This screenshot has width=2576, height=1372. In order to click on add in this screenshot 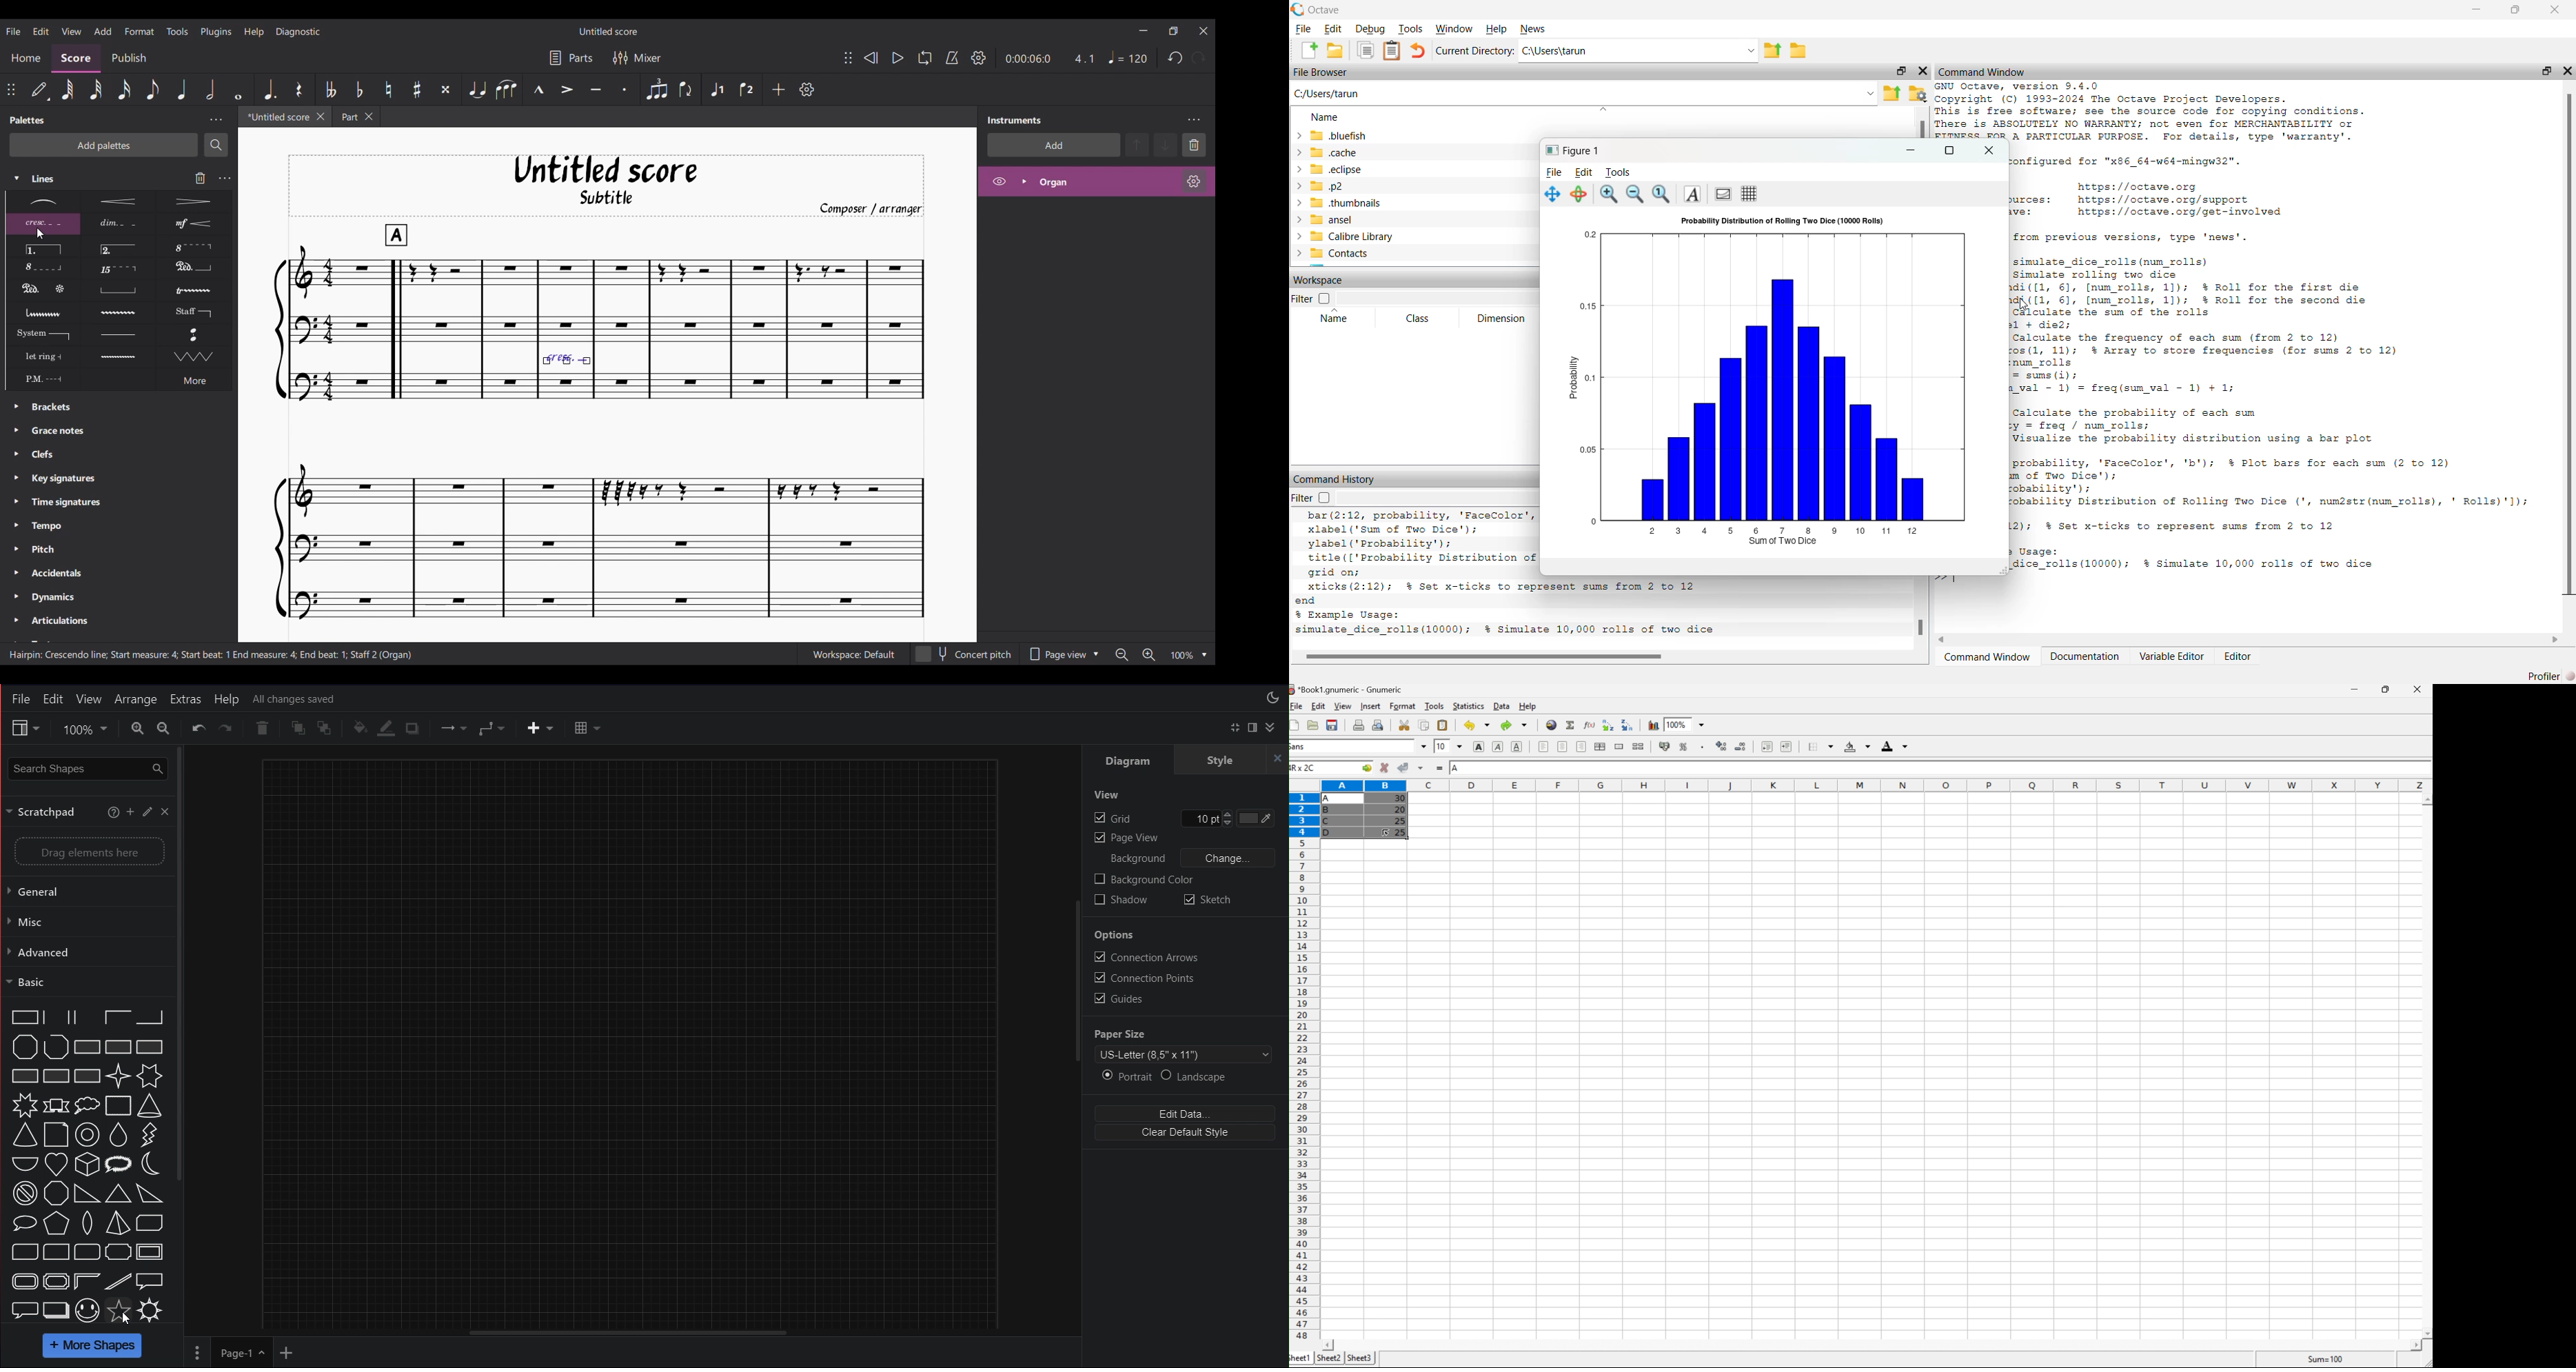, I will do `click(1304, 50)`.